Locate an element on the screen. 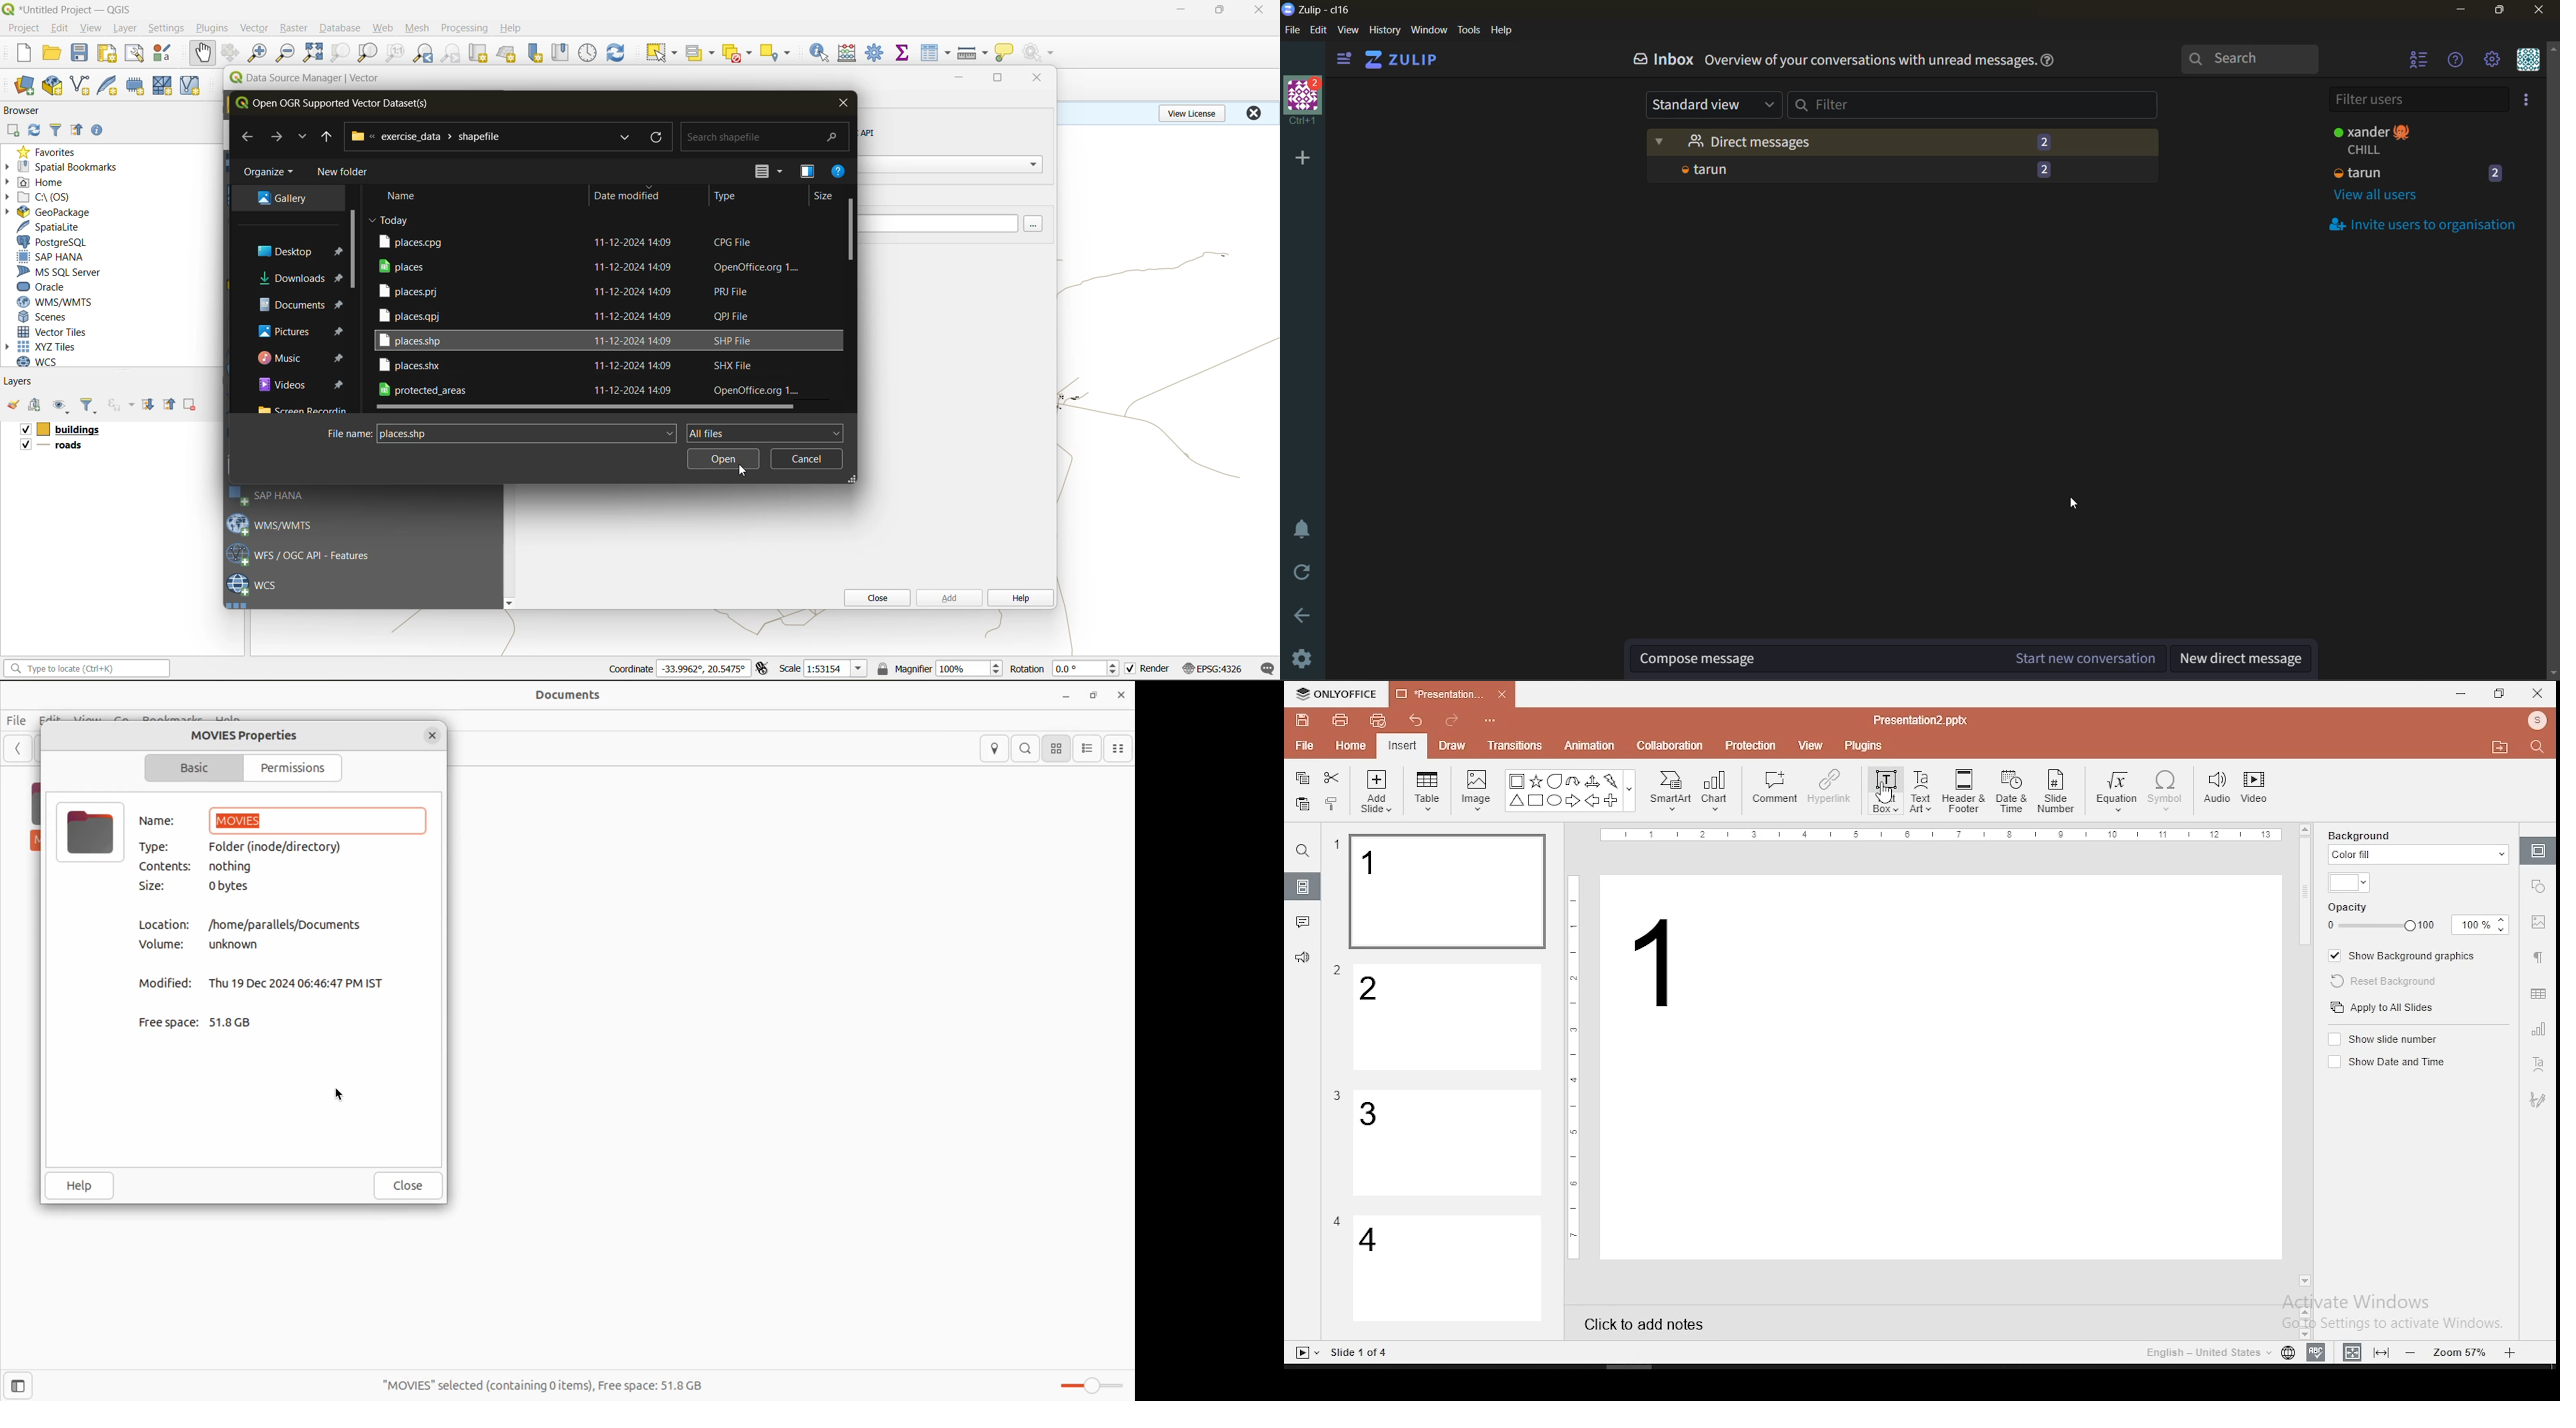 Image resolution: width=2576 pixels, height=1428 pixels. Search  is located at coordinates (1027, 749).